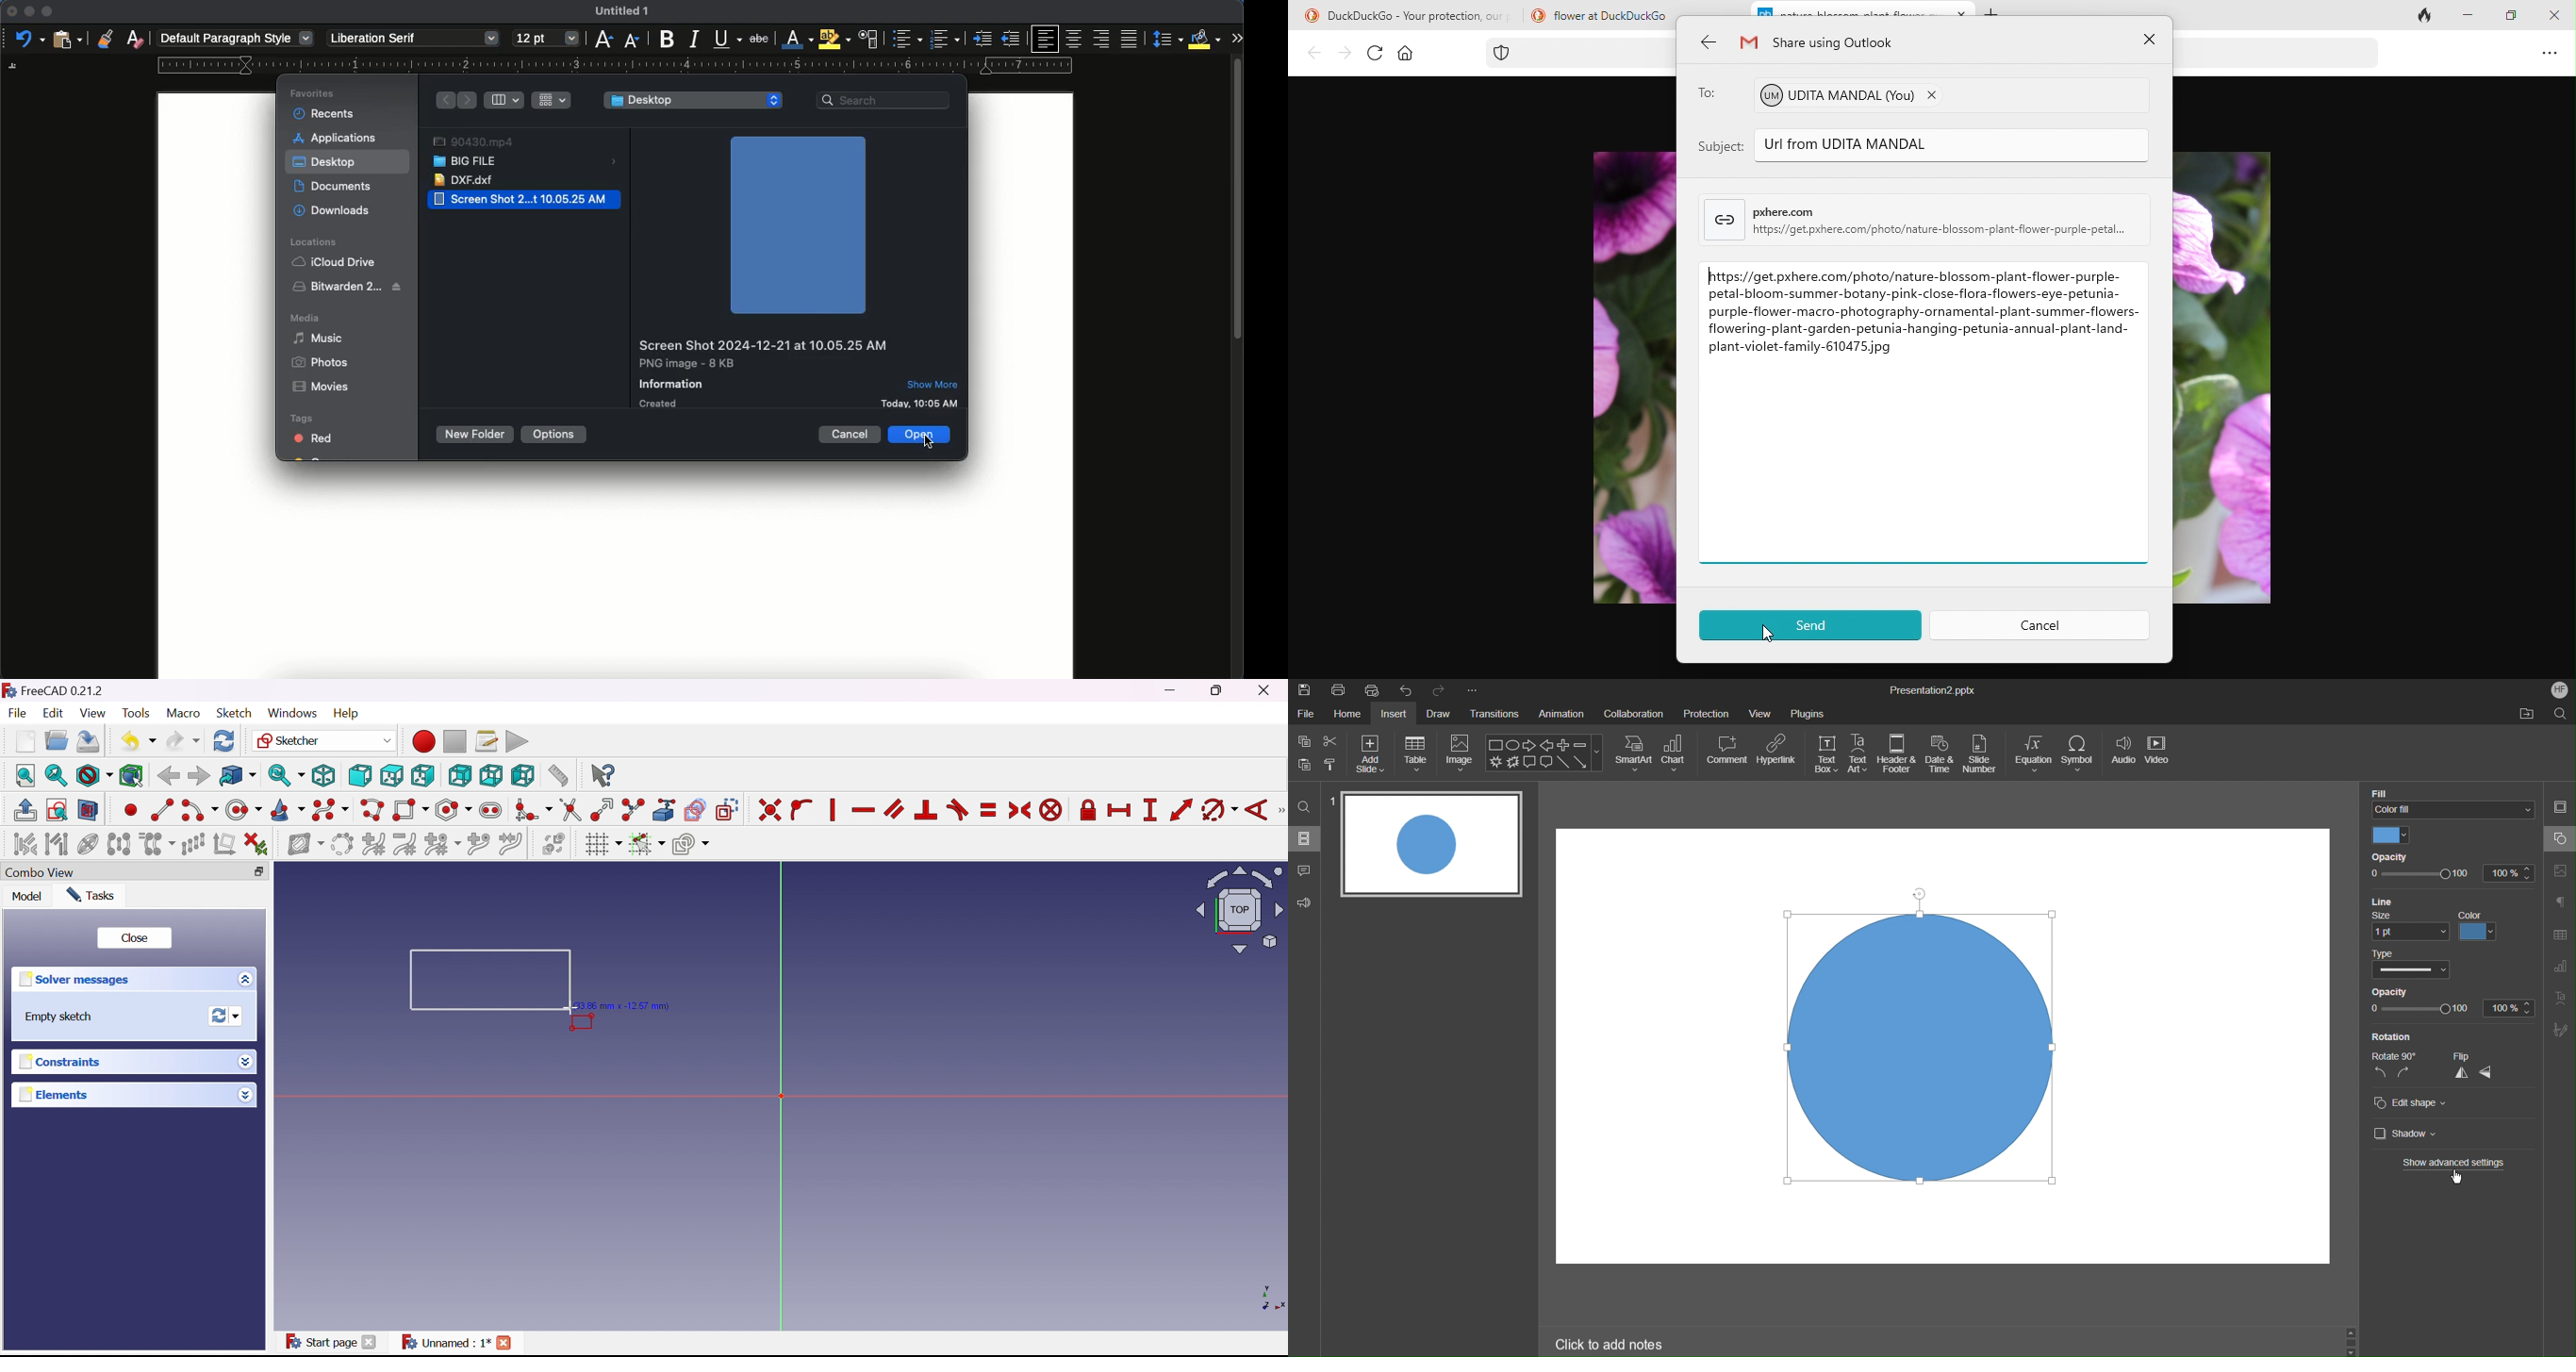 The height and width of the screenshot is (1372, 2576). What do you see at coordinates (1043, 39) in the screenshot?
I see `left aligned` at bounding box center [1043, 39].